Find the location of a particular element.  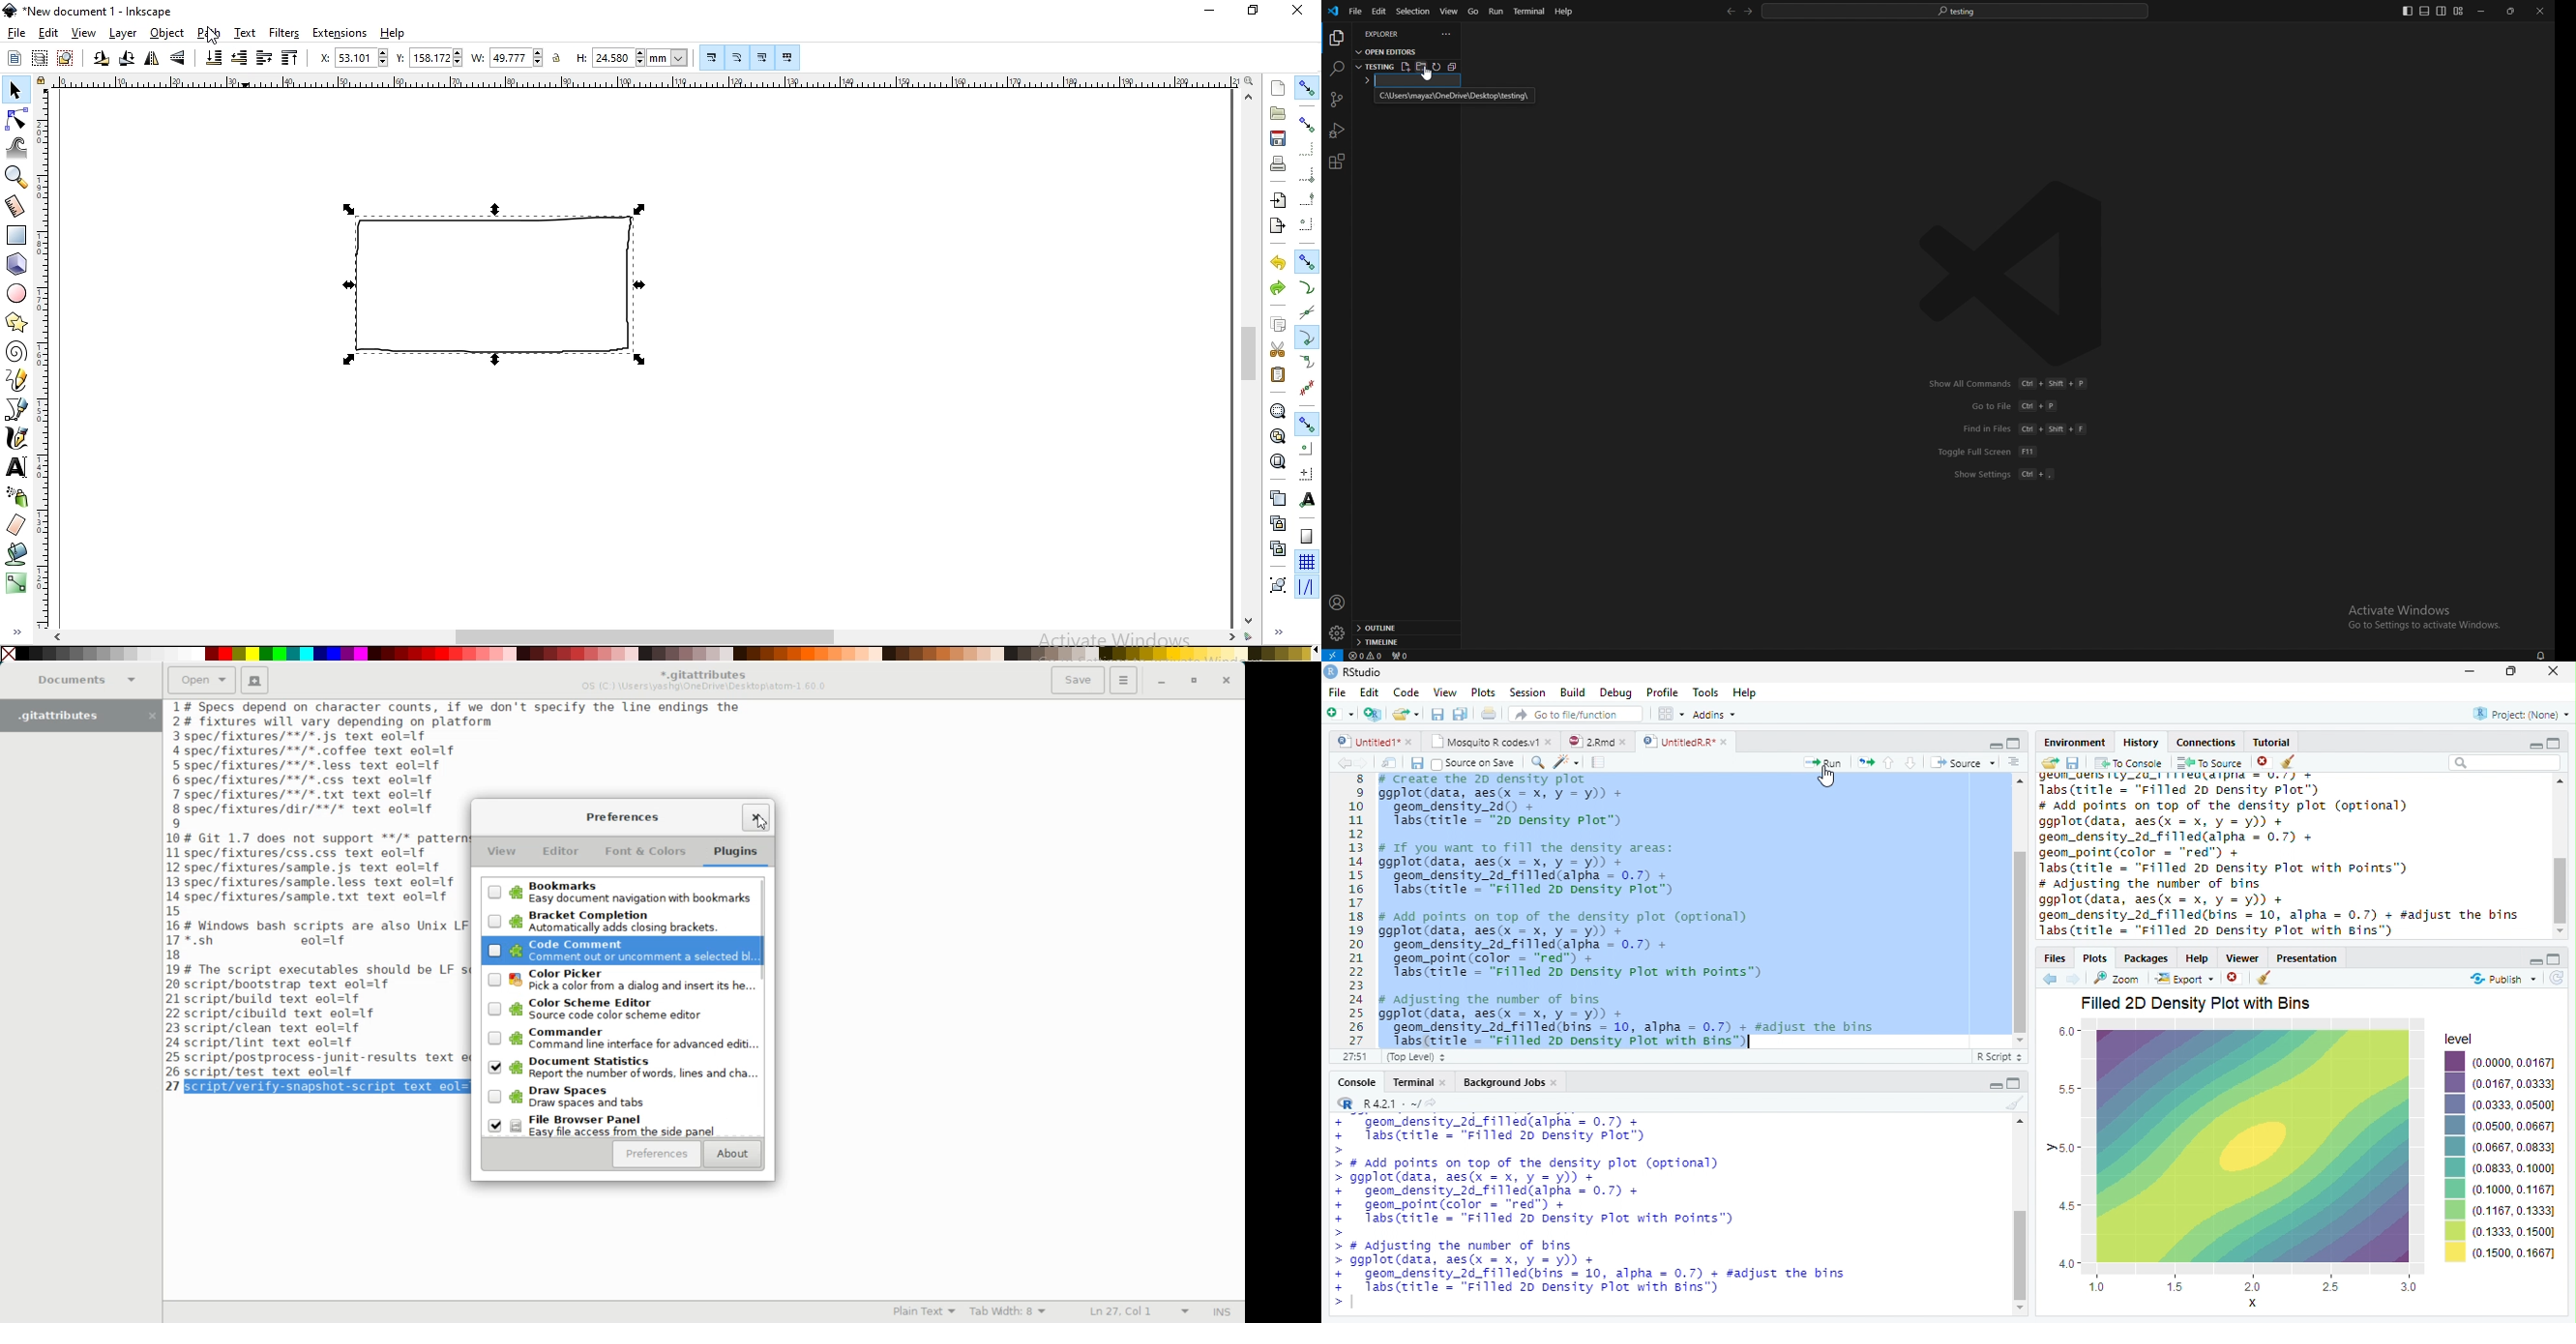

close is located at coordinates (1557, 1084).